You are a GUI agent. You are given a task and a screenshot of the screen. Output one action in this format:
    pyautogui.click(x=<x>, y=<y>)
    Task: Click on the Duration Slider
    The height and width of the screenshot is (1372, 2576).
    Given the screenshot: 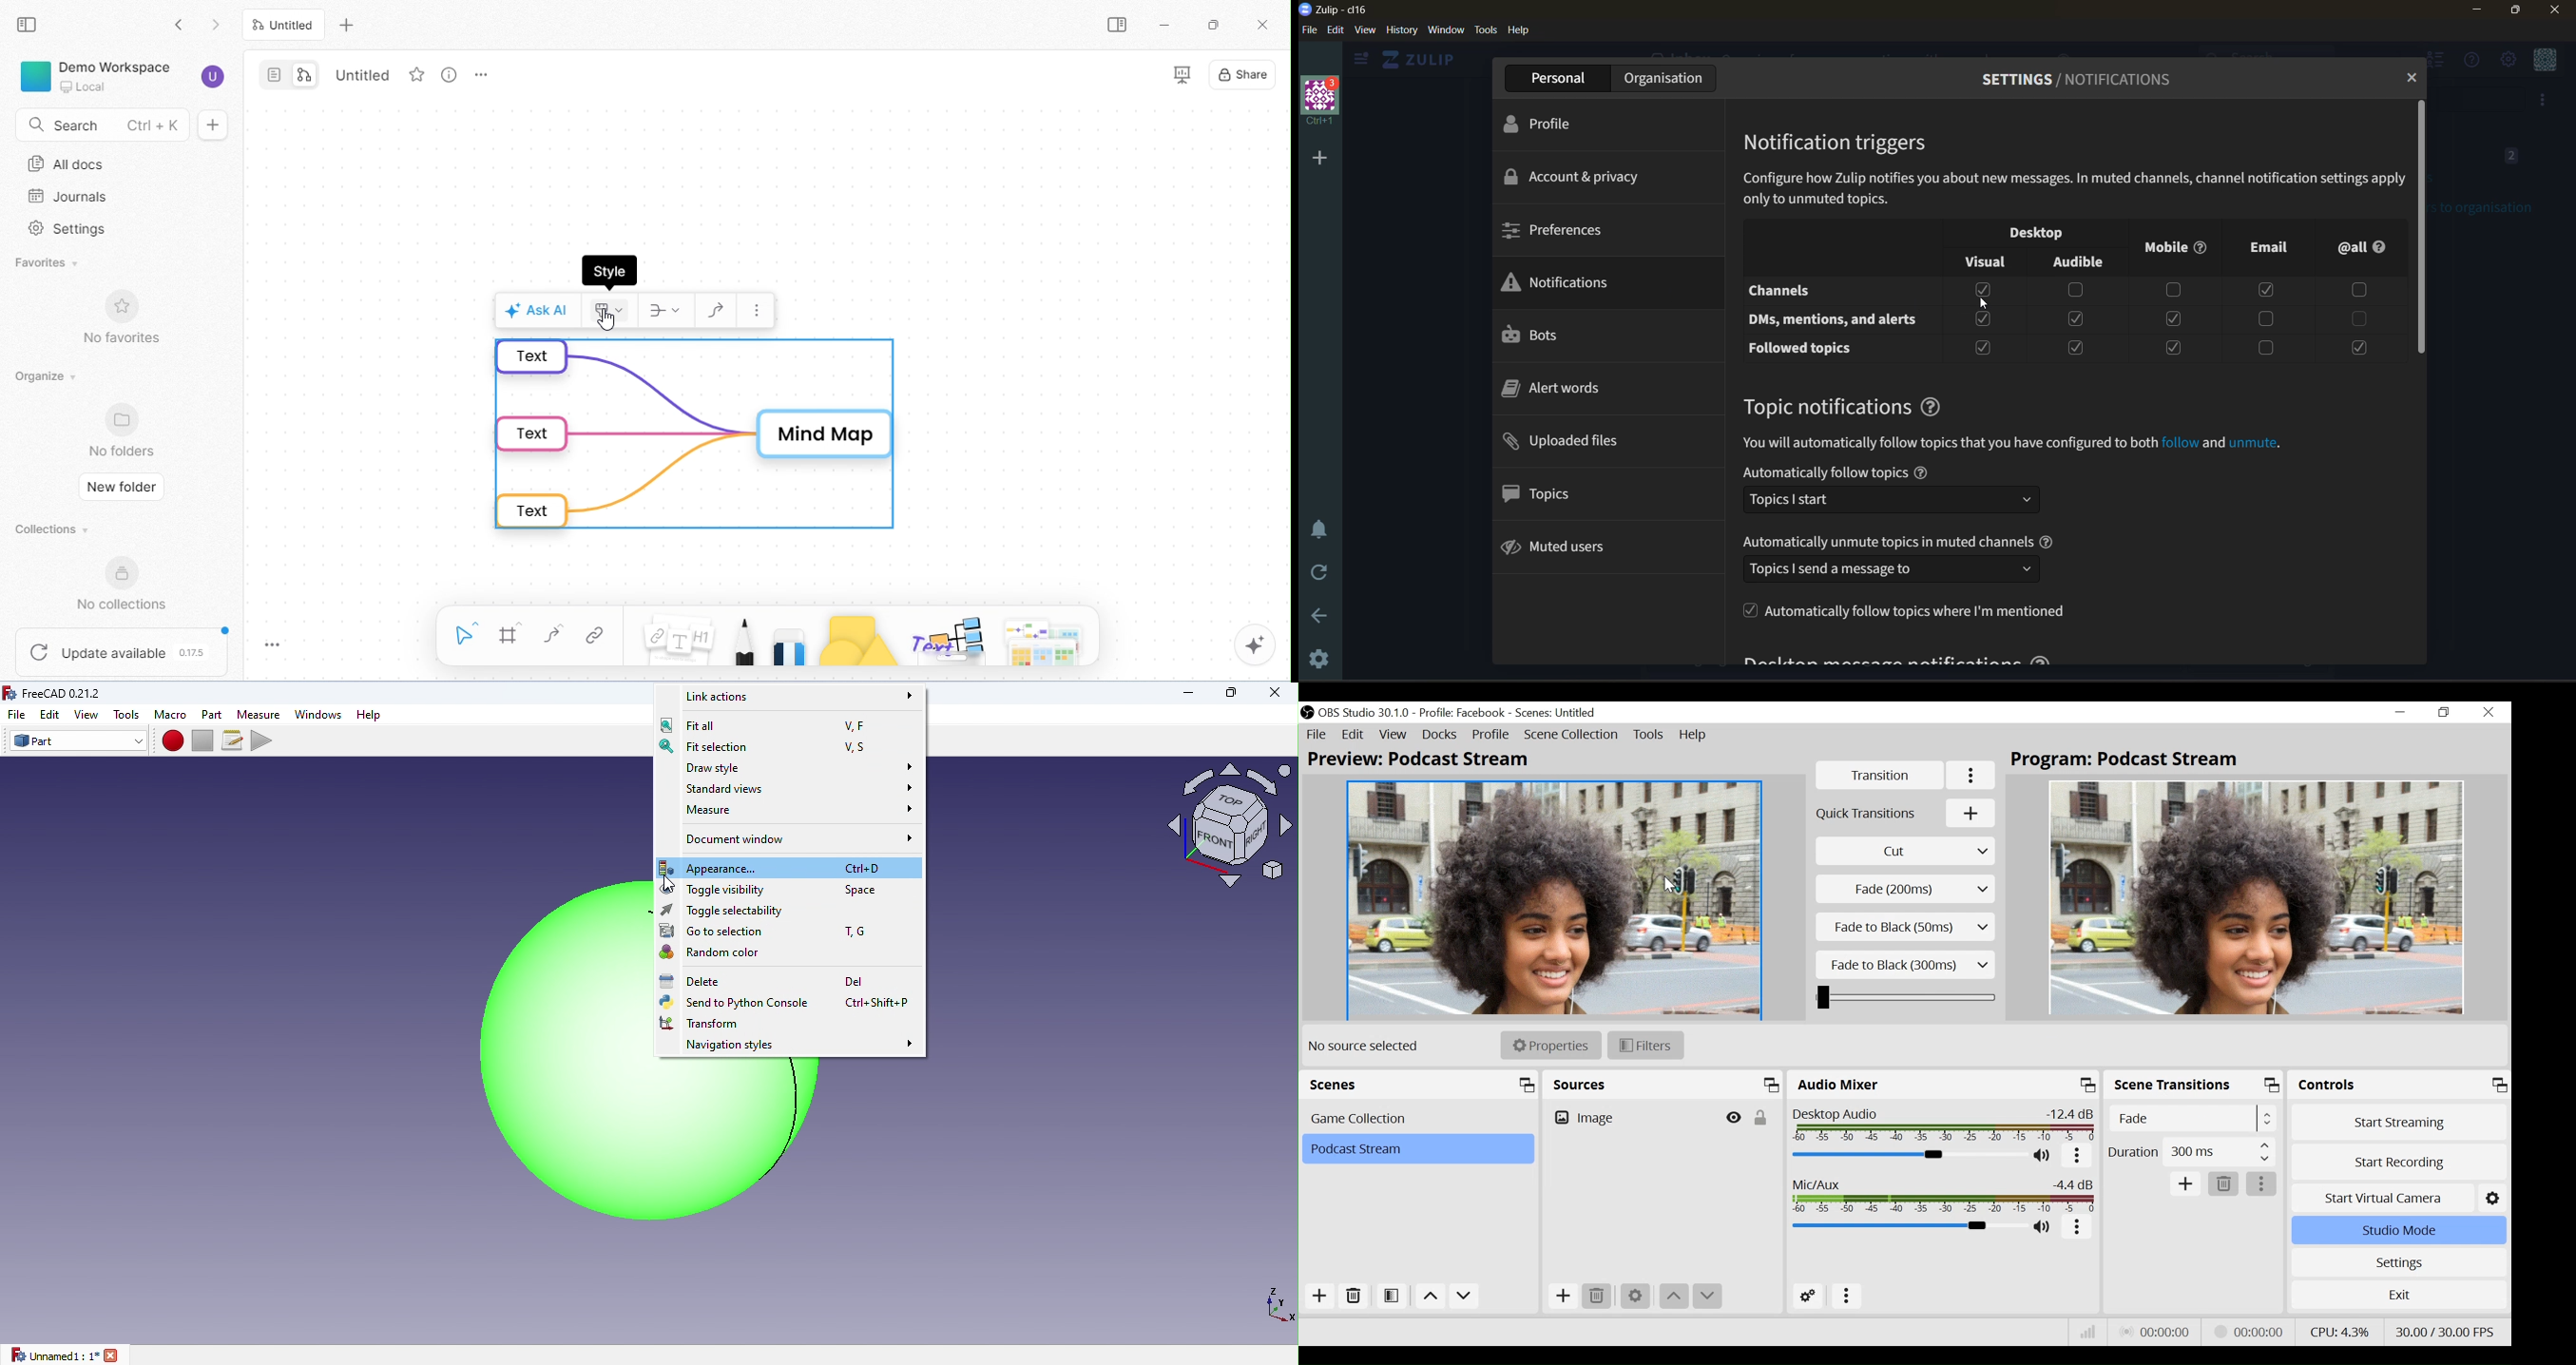 What is the action you would take?
    pyautogui.click(x=1906, y=997)
    